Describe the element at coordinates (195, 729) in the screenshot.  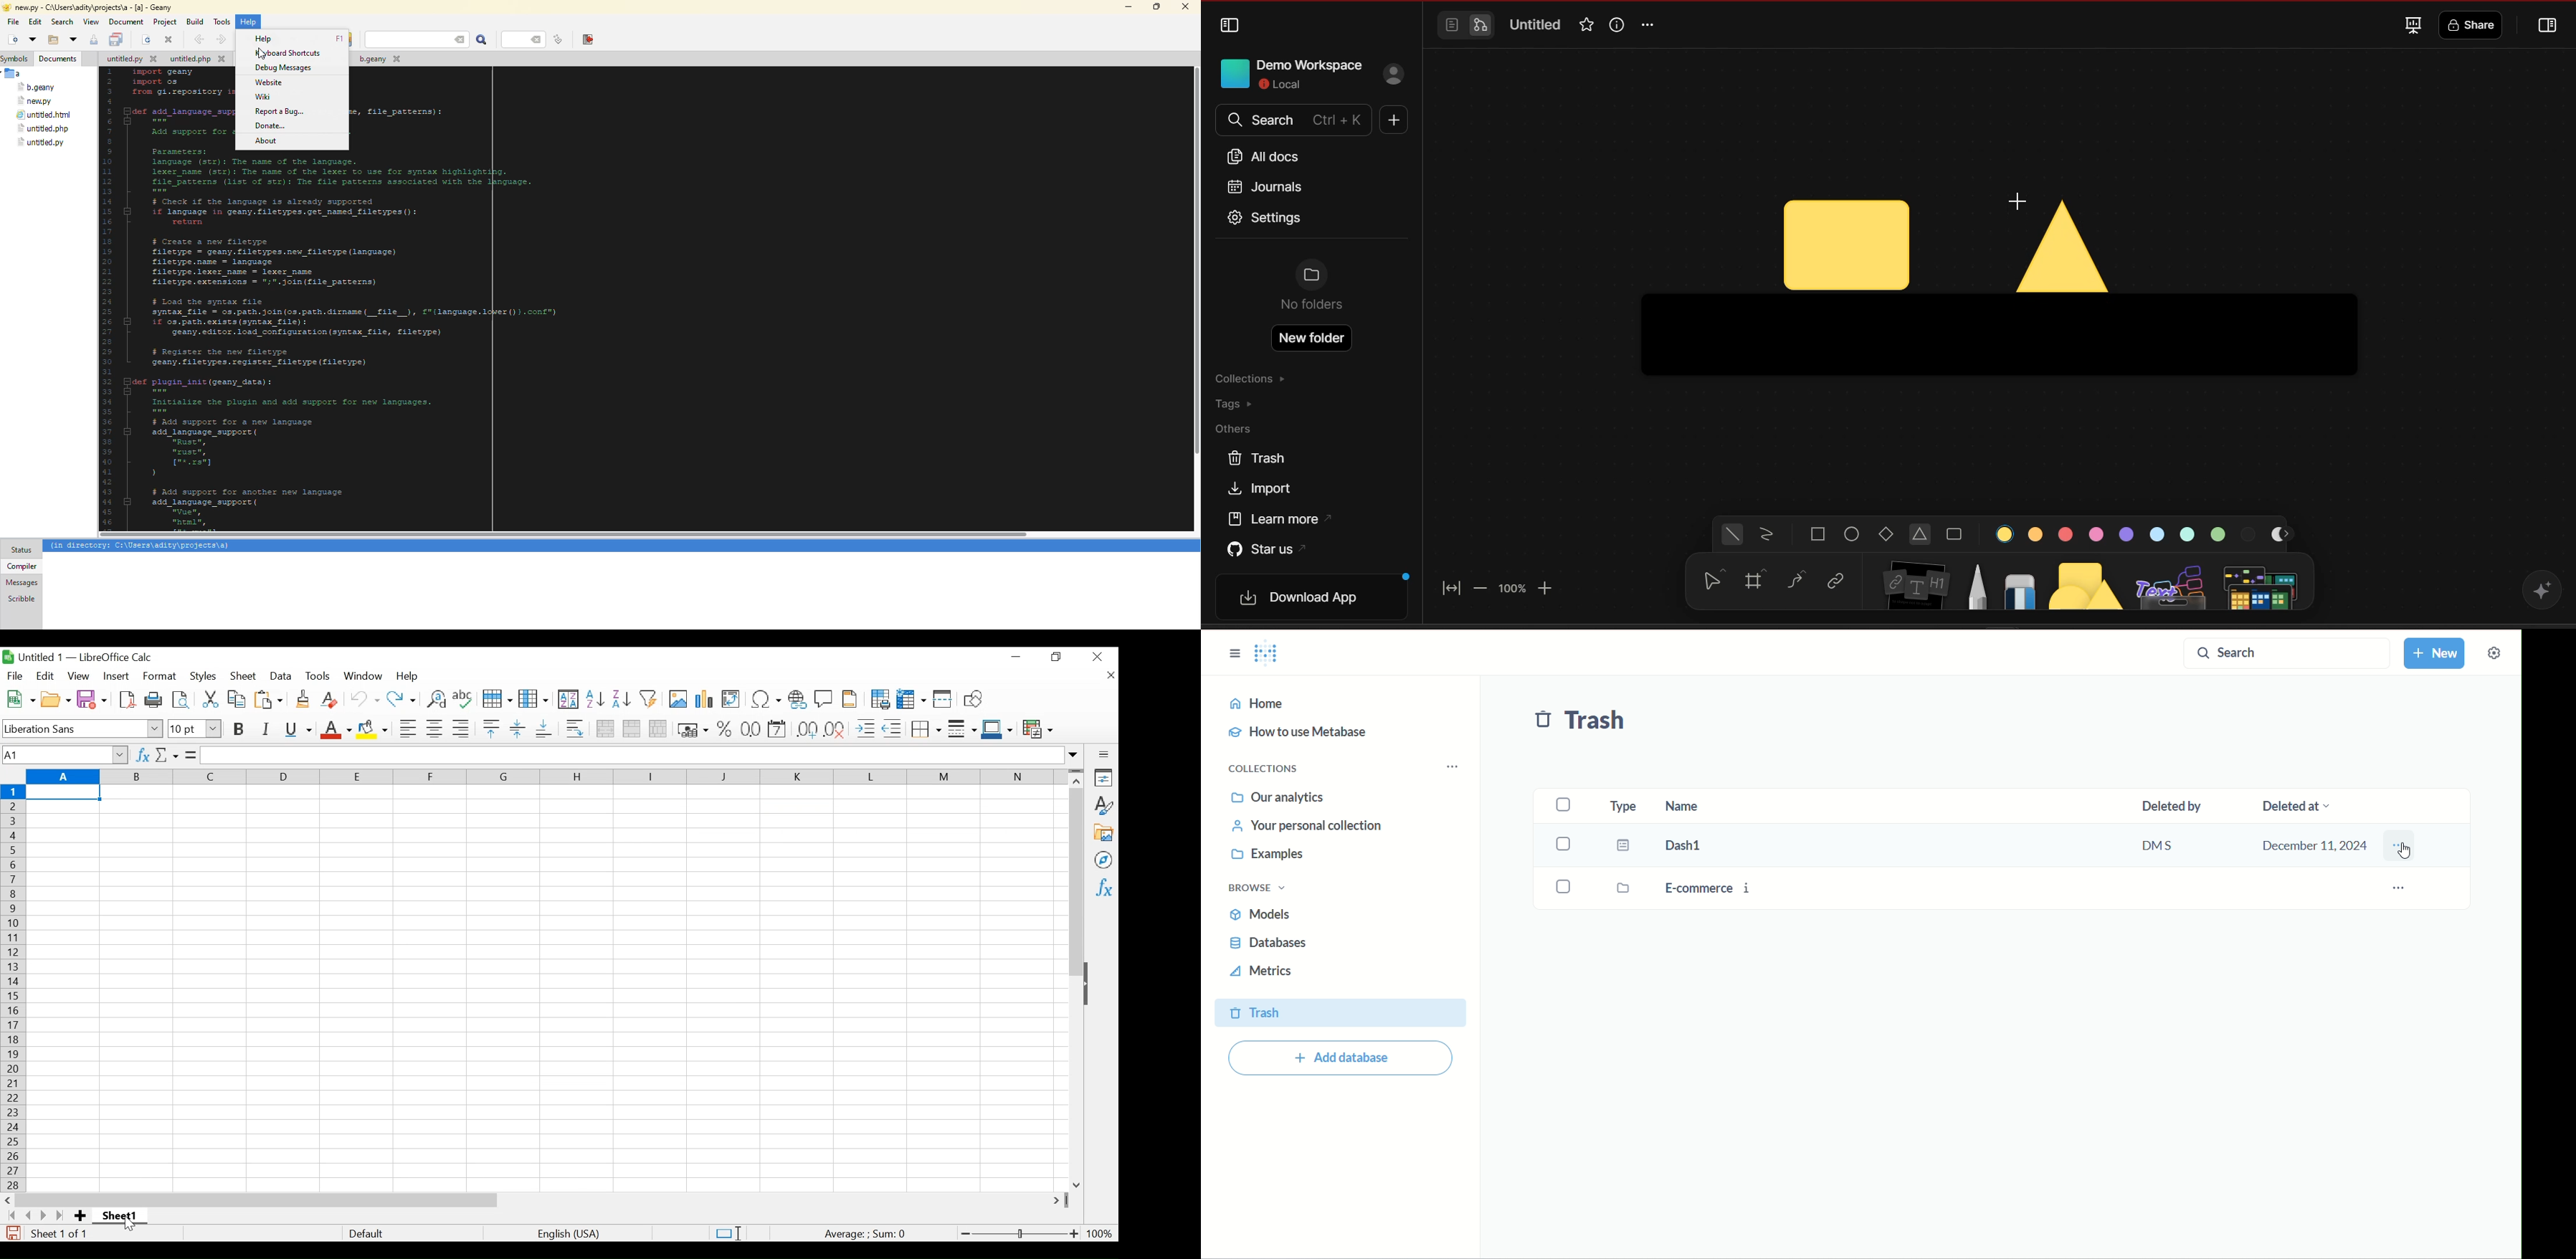
I see `Font Size` at that location.